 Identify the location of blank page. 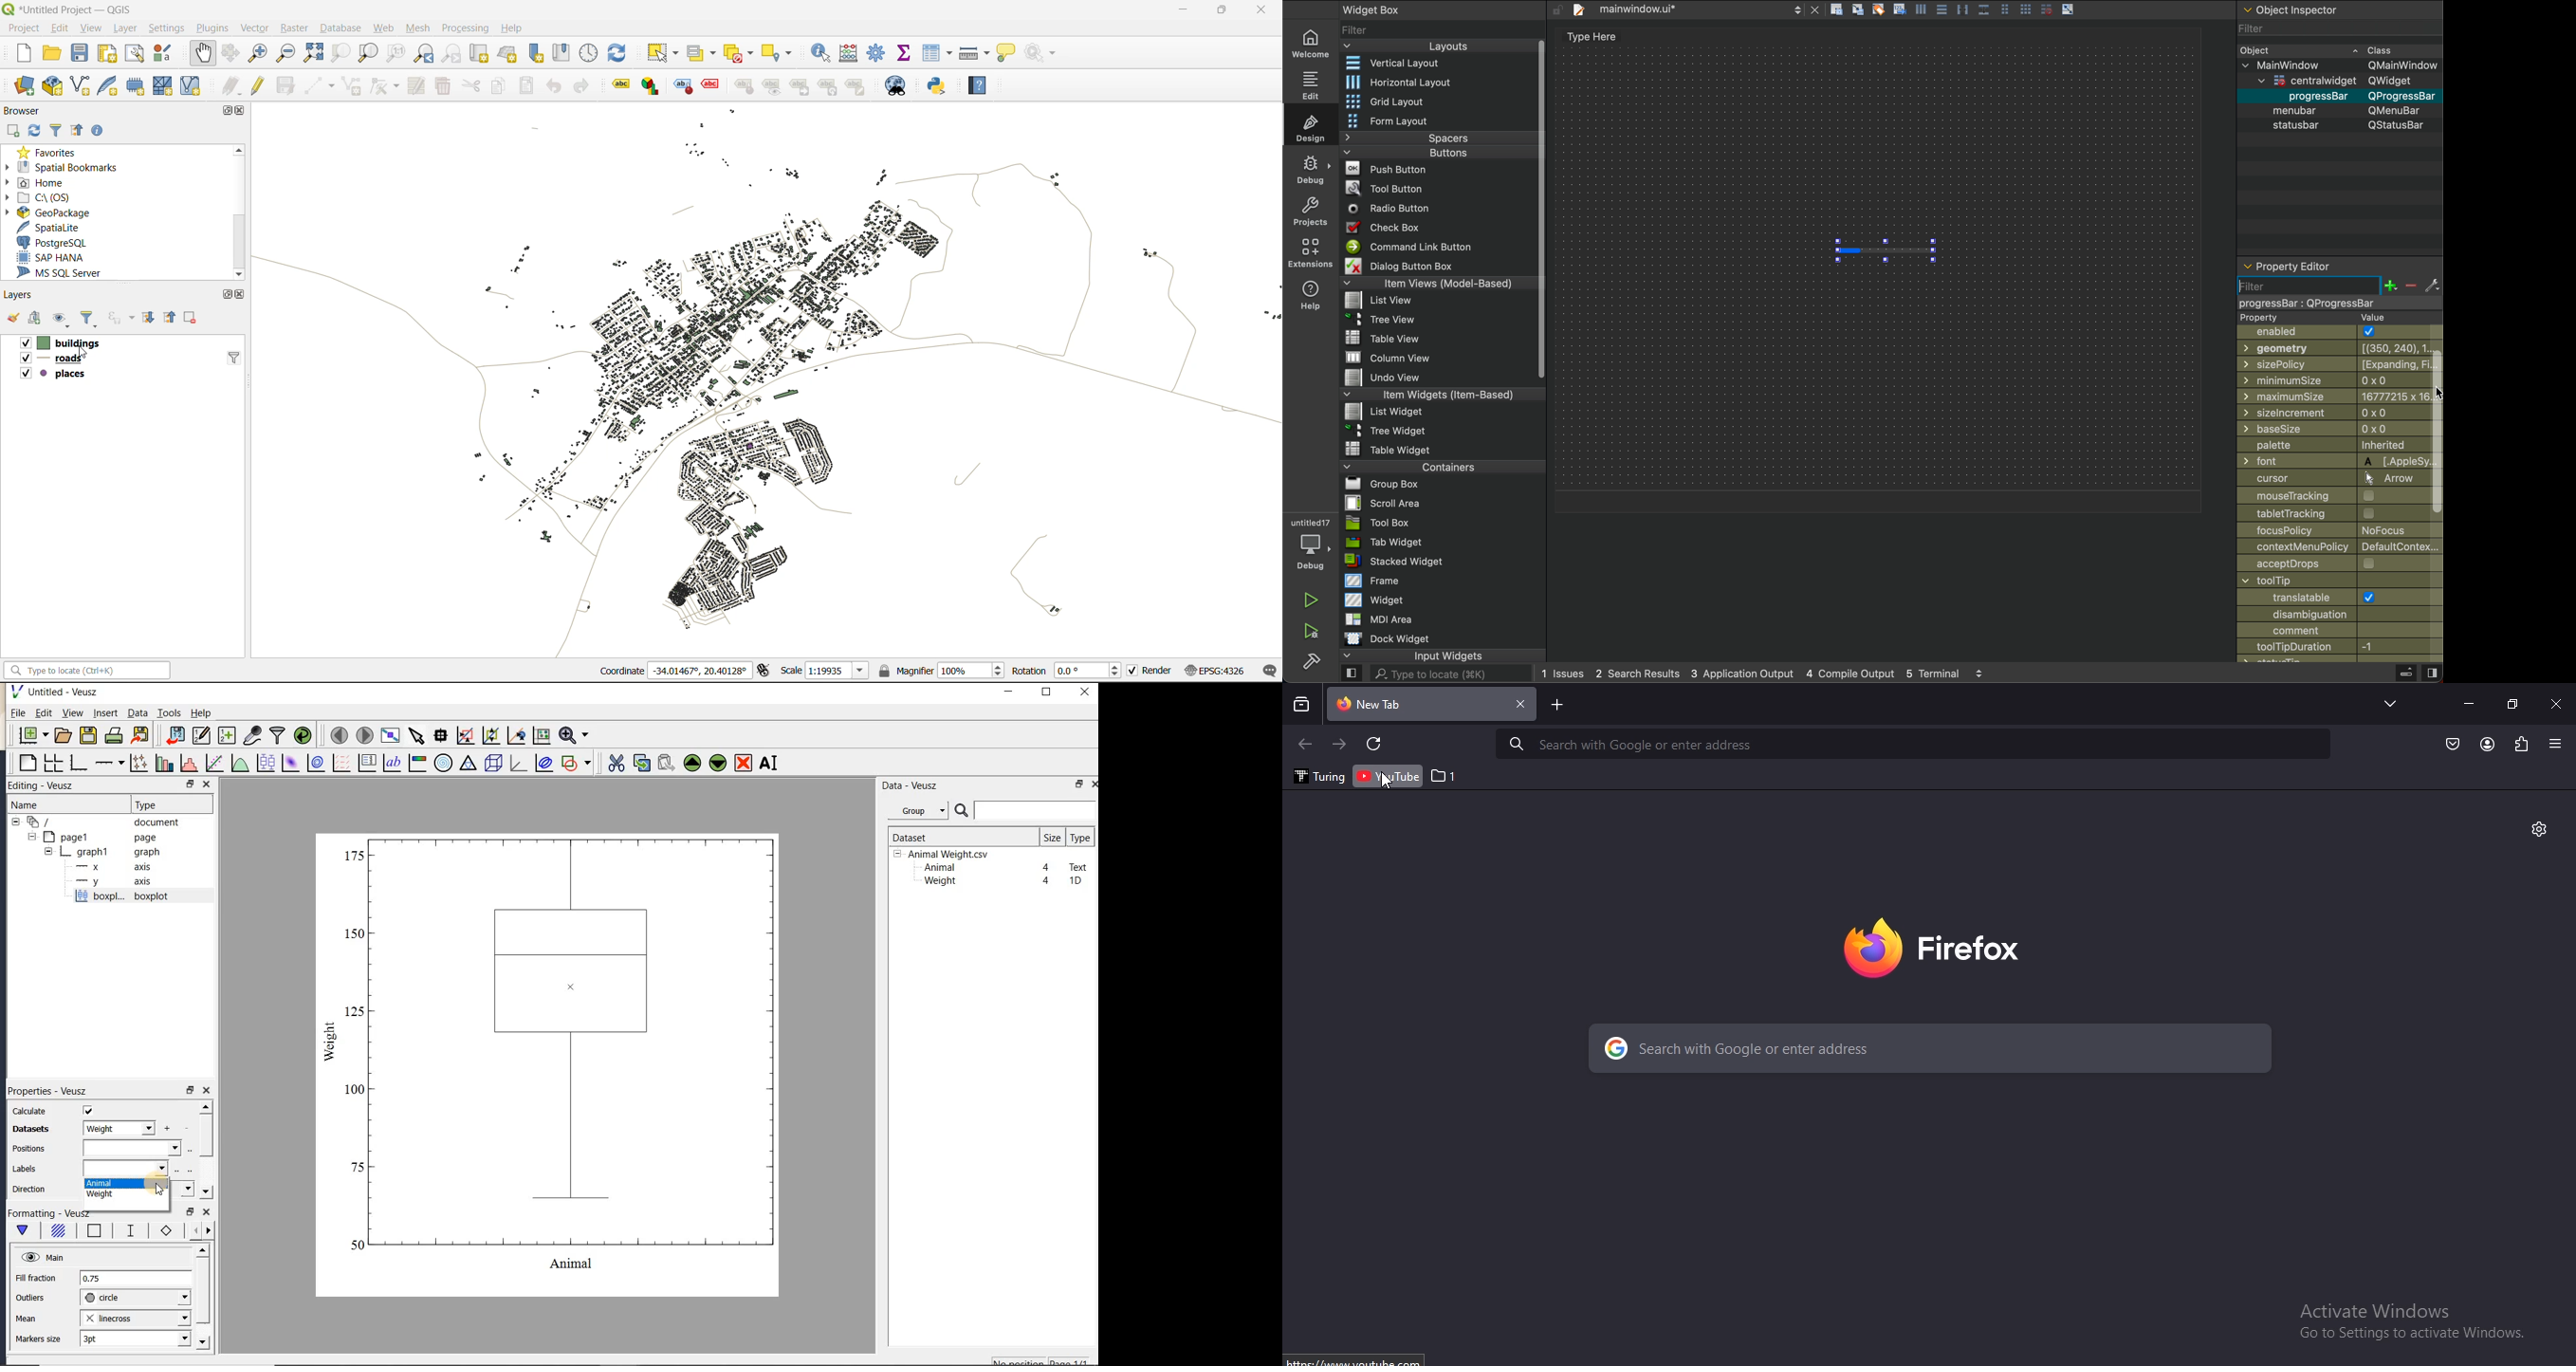
(26, 763).